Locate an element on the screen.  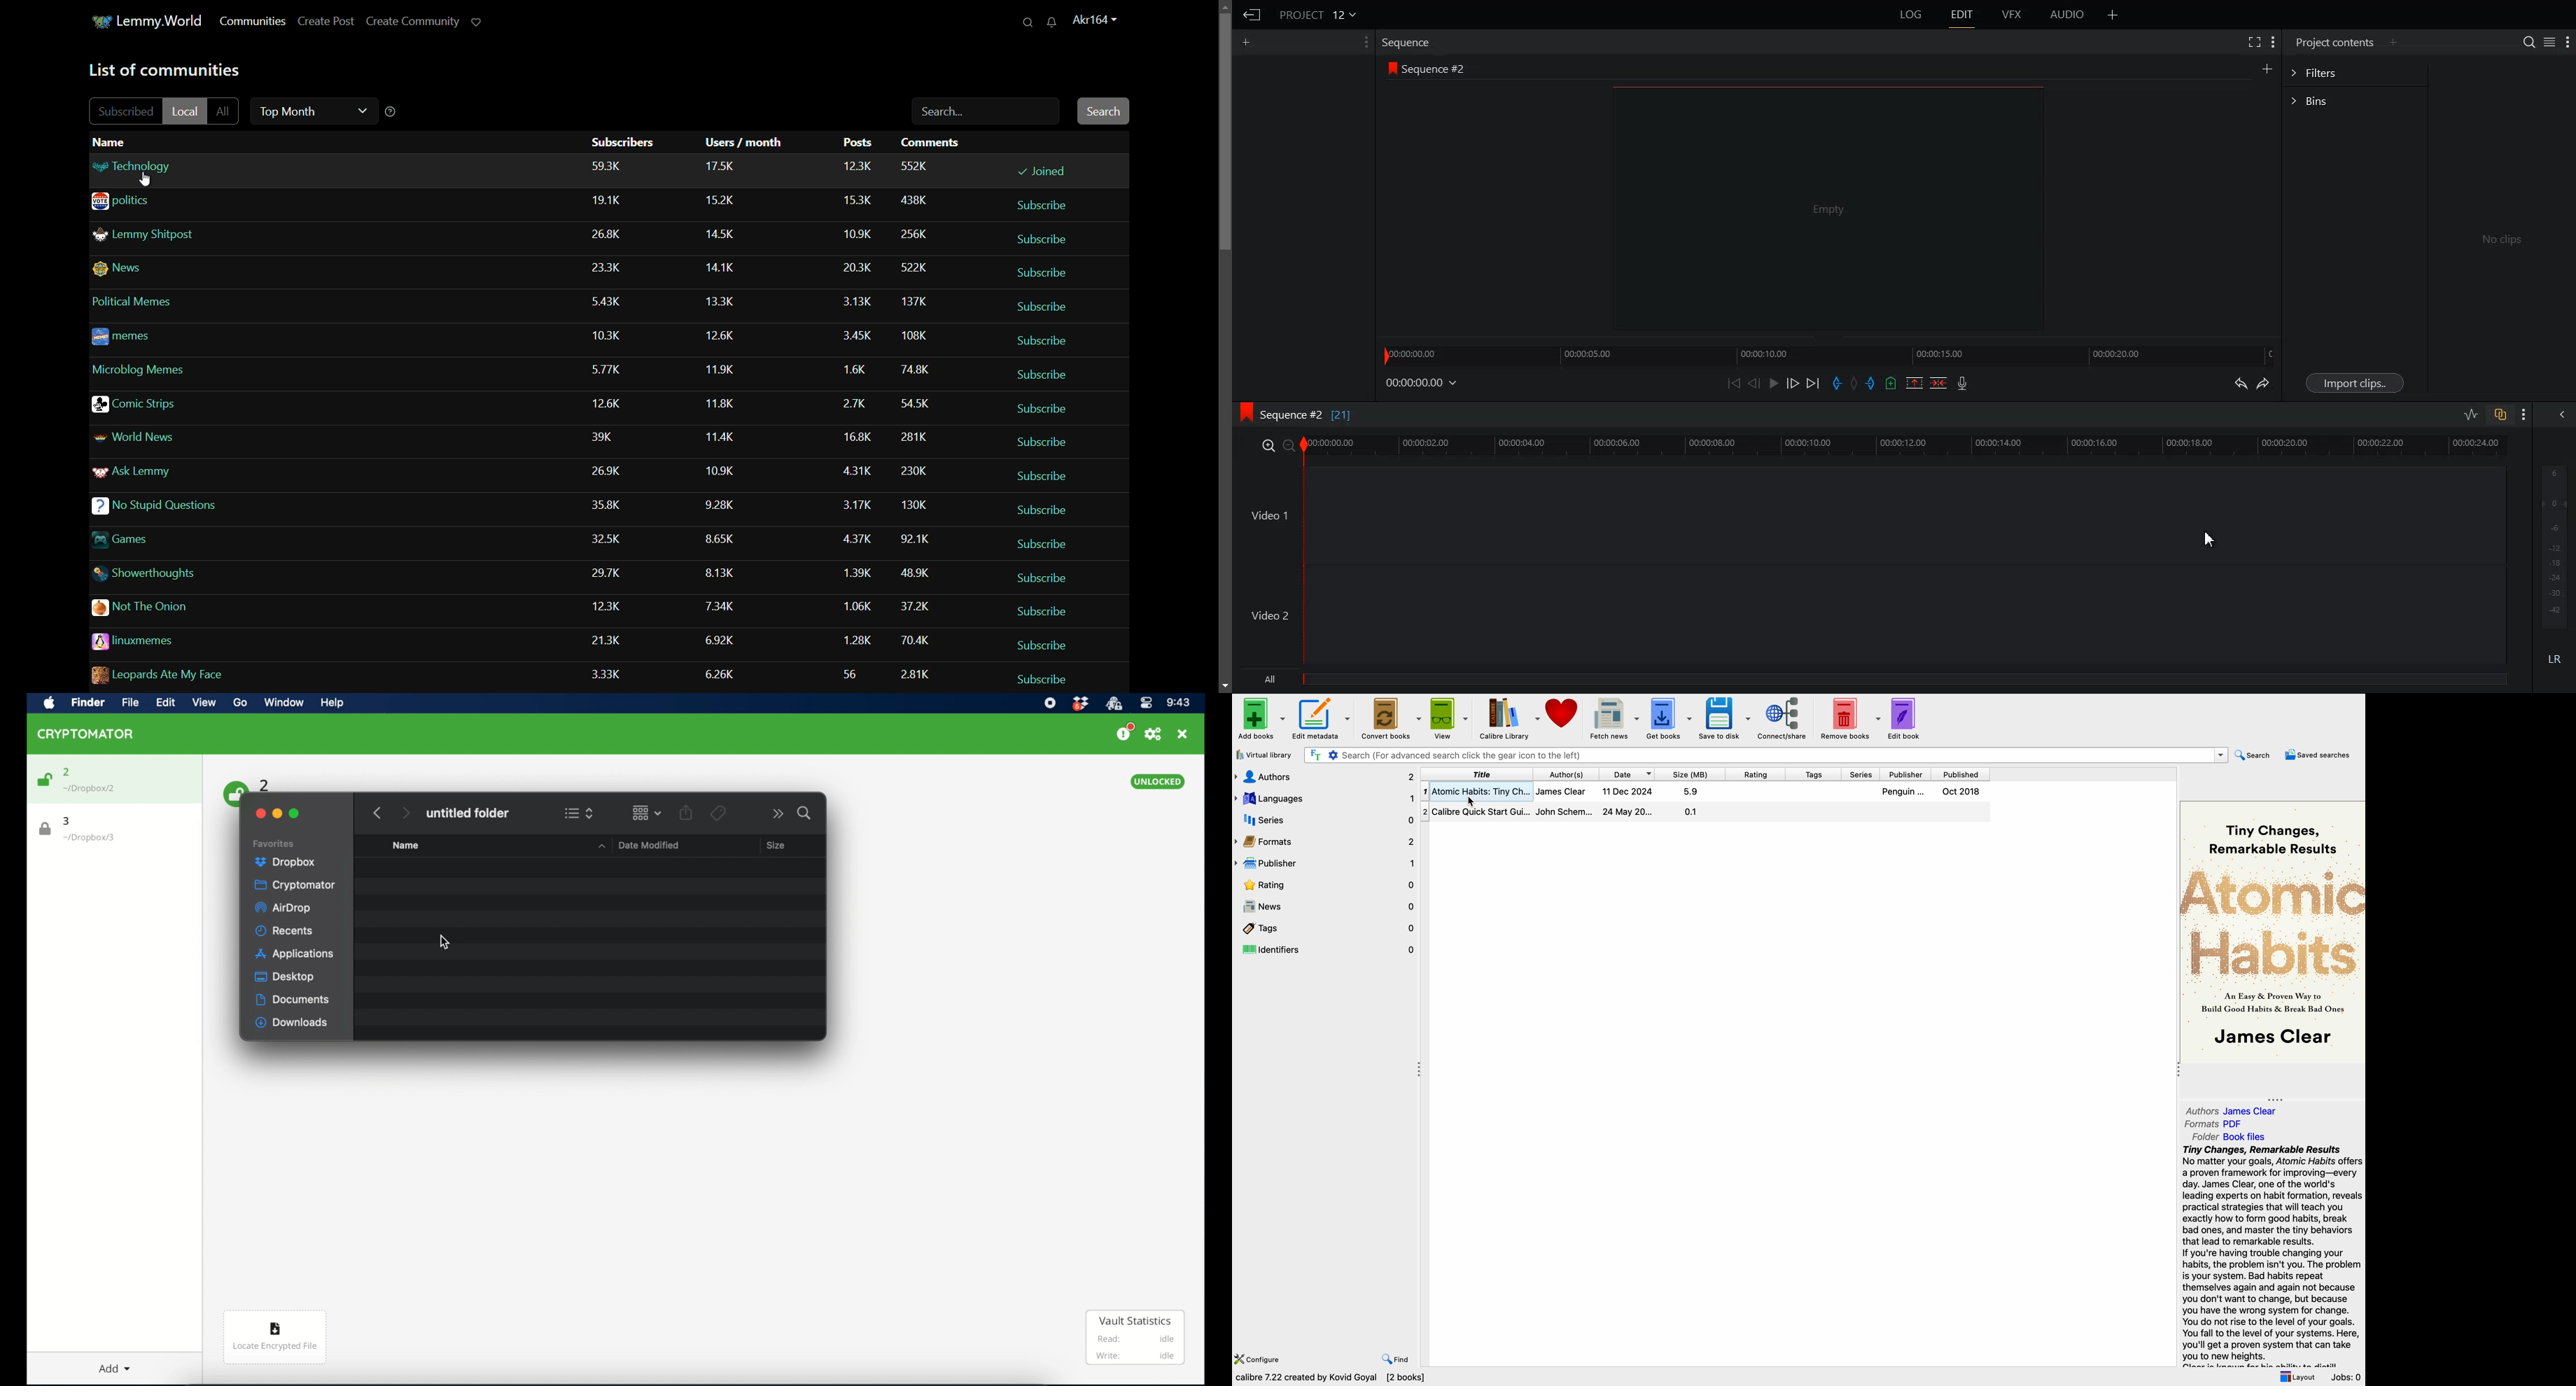
All is located at coordinates (1876, 681).